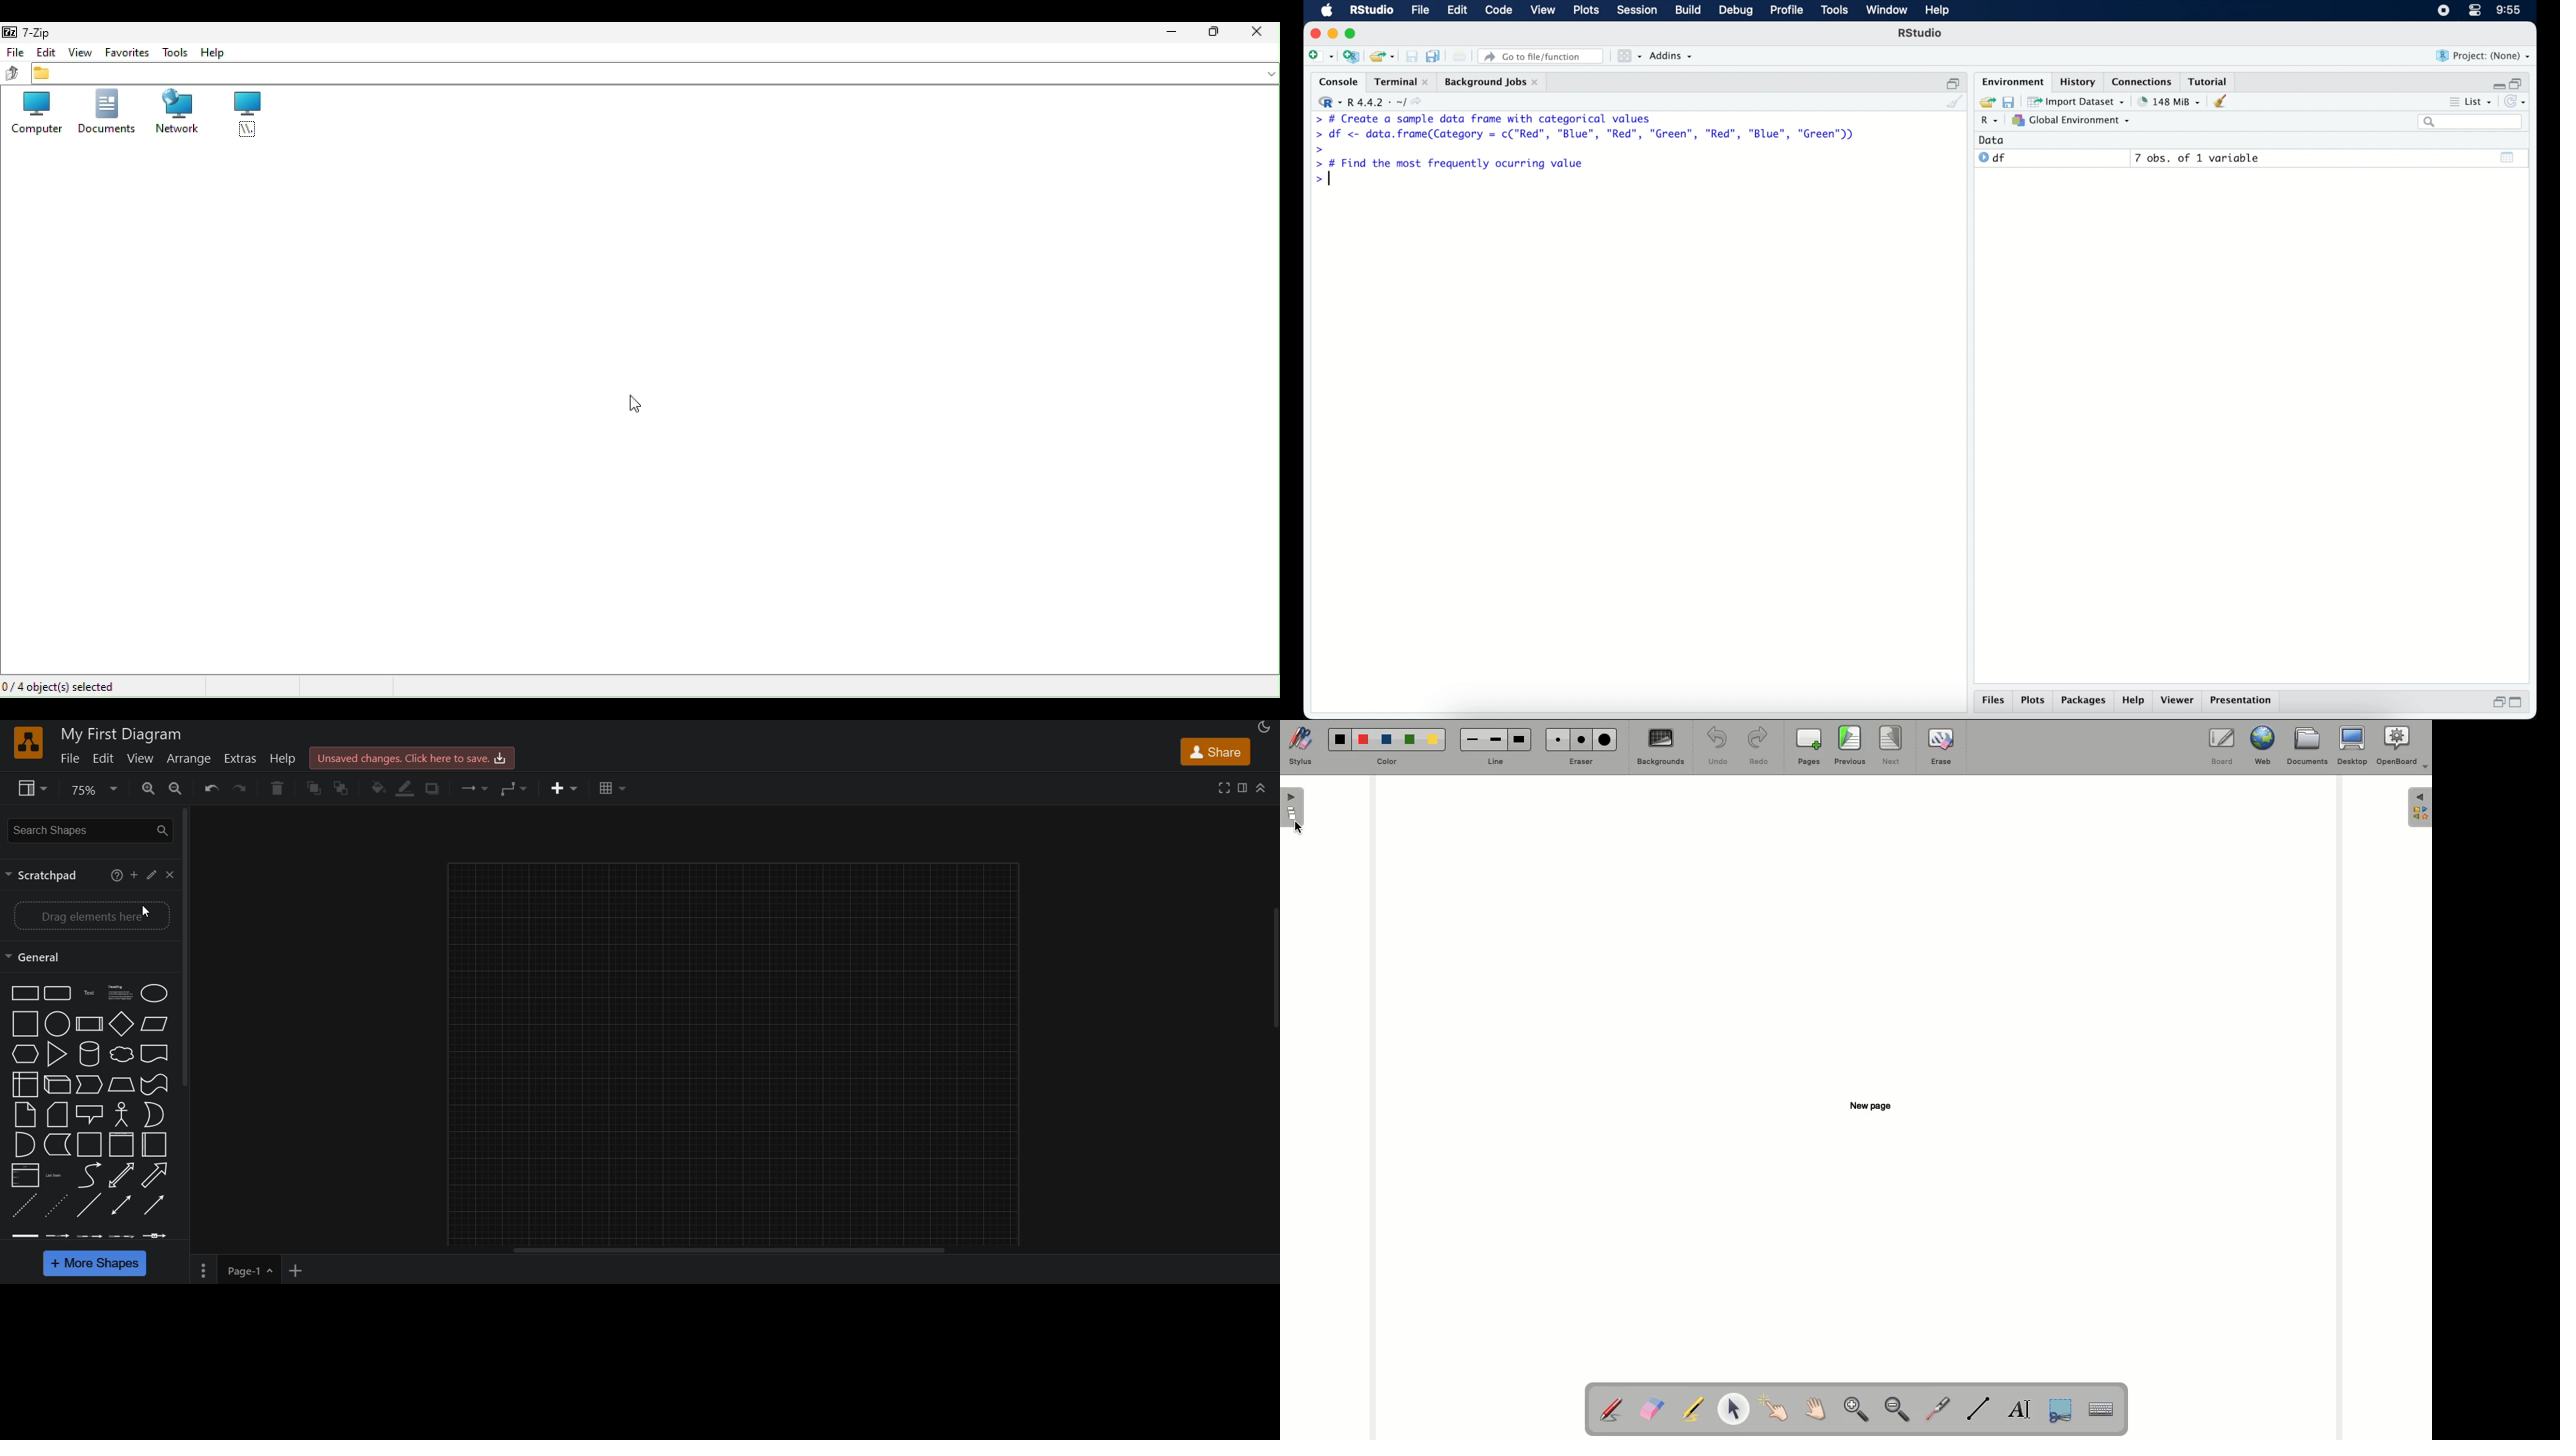 The height and width of the screenshot is (1456, 2576). I want to click on clear console, so click(1955, 102).